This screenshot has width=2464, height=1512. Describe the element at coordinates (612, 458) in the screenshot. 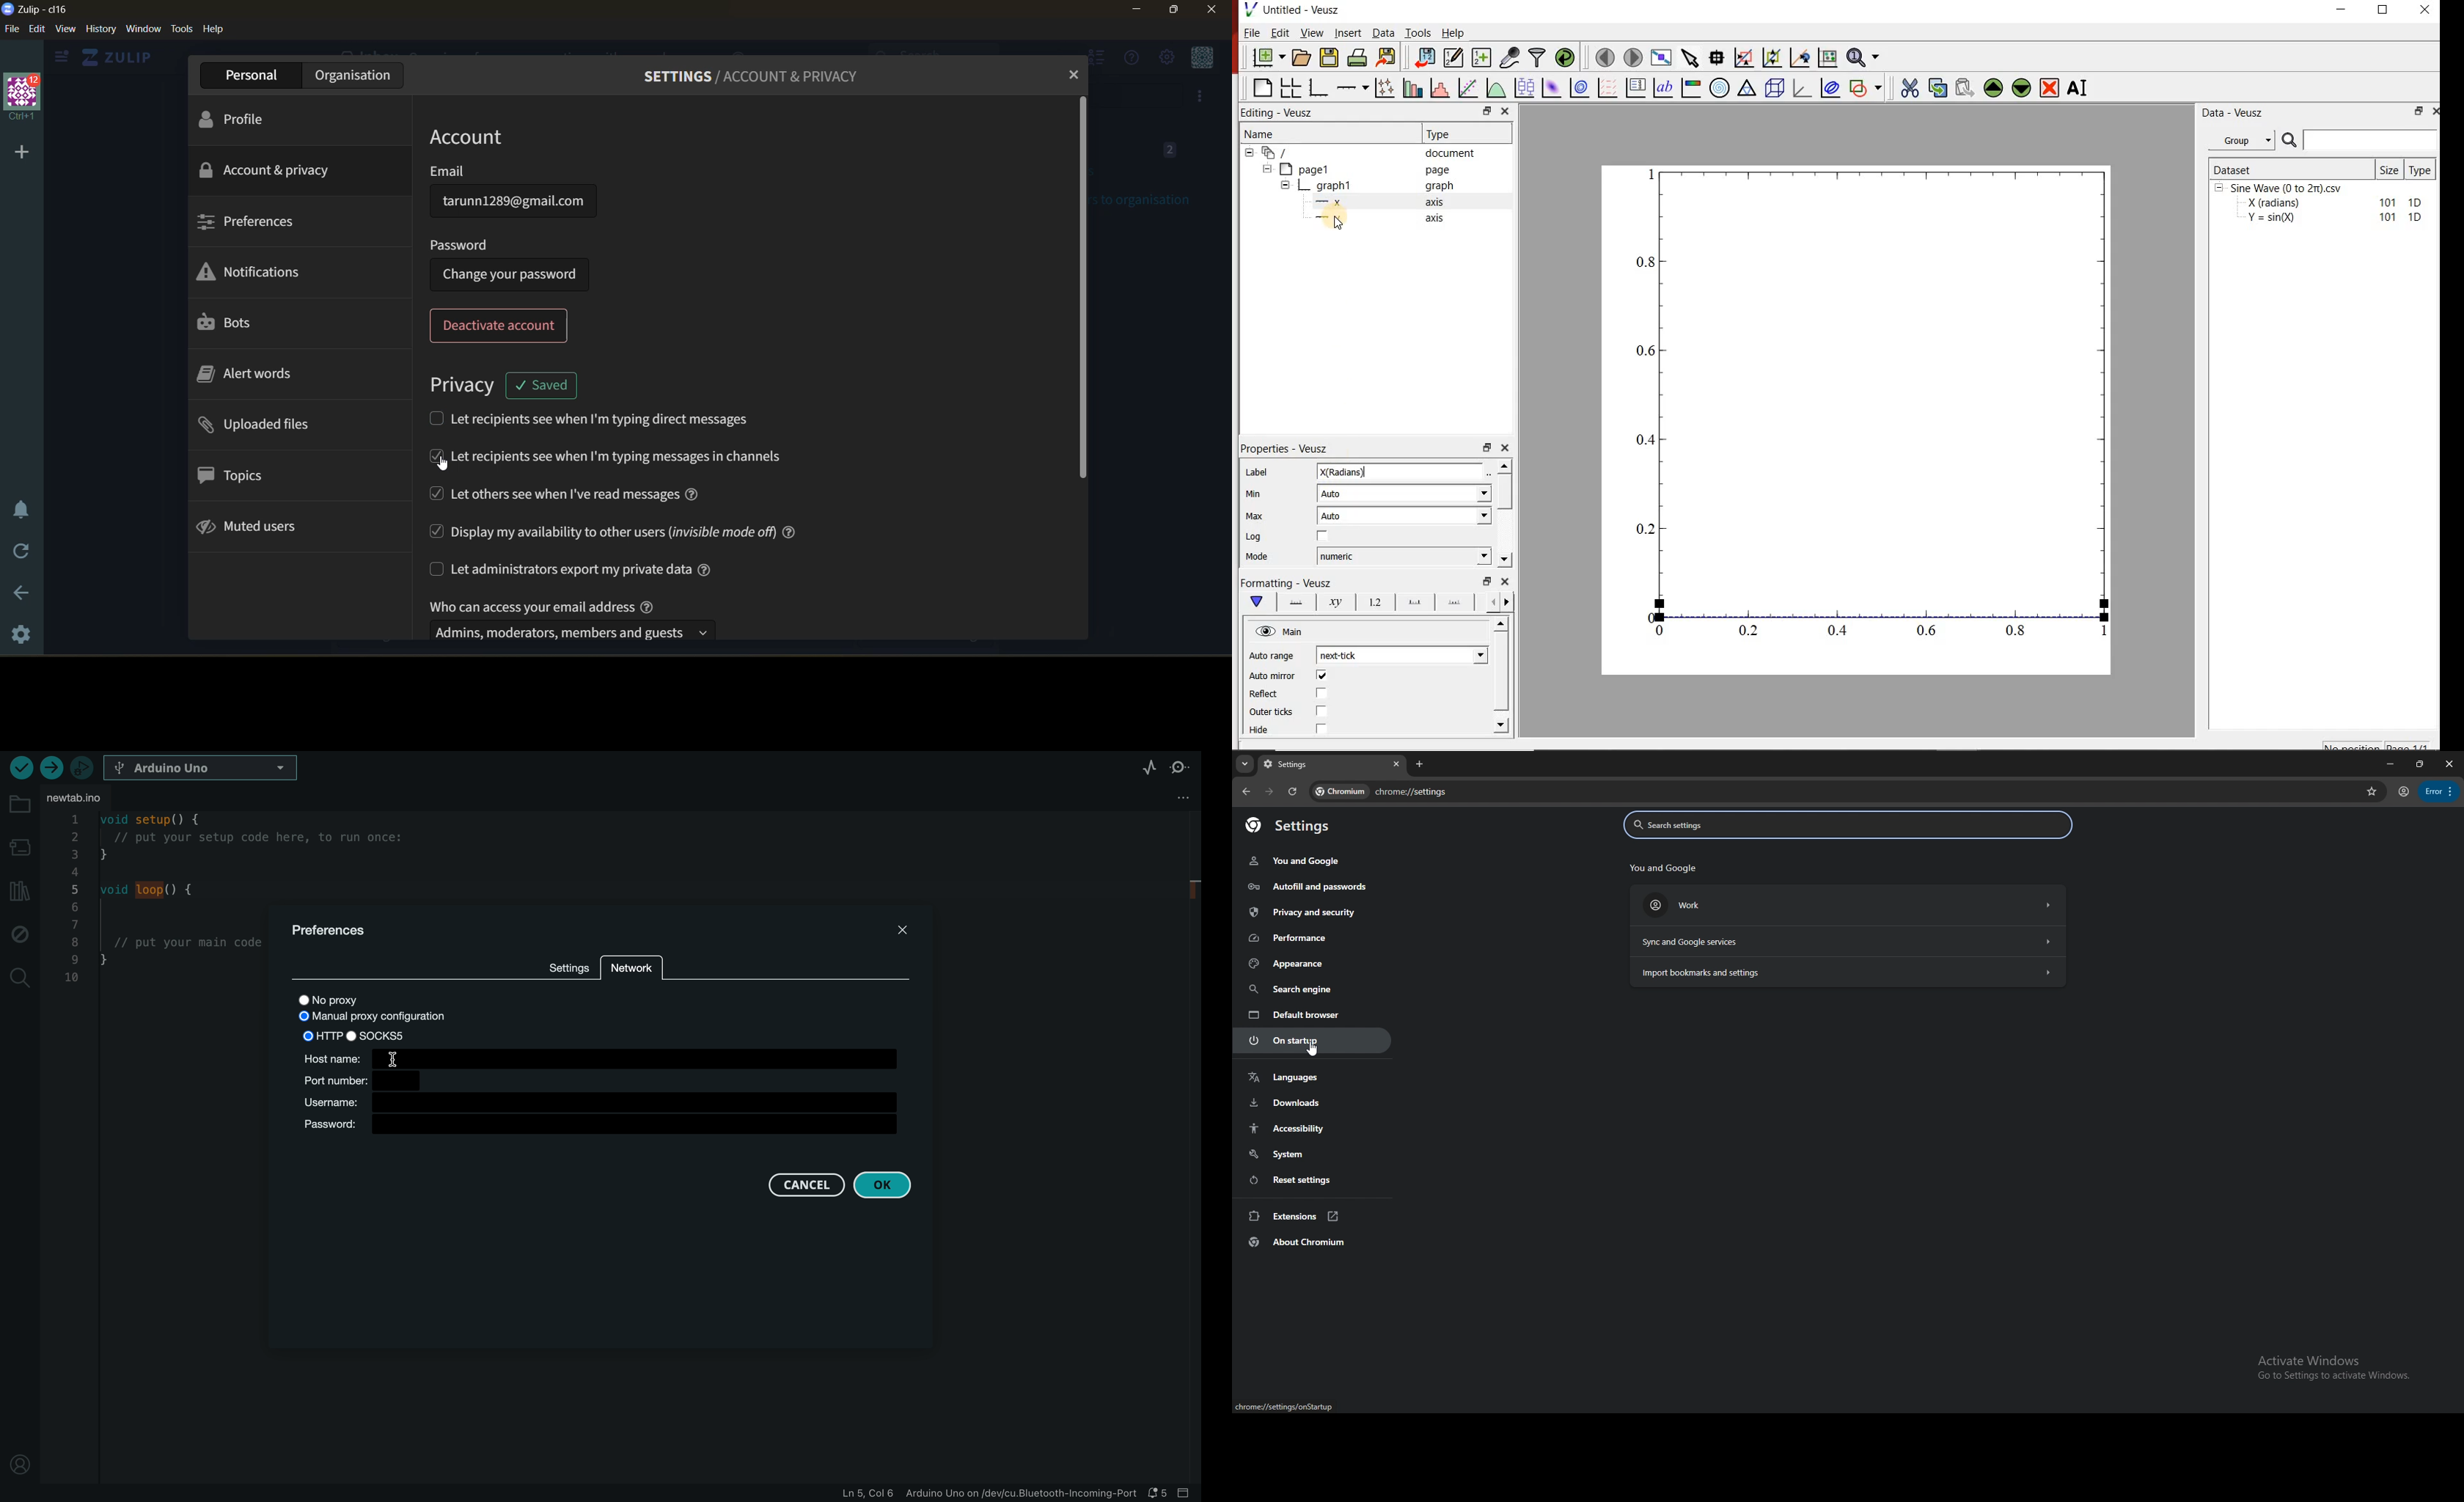

I see `let recepients see when i'm typing messages in channels` at that location.